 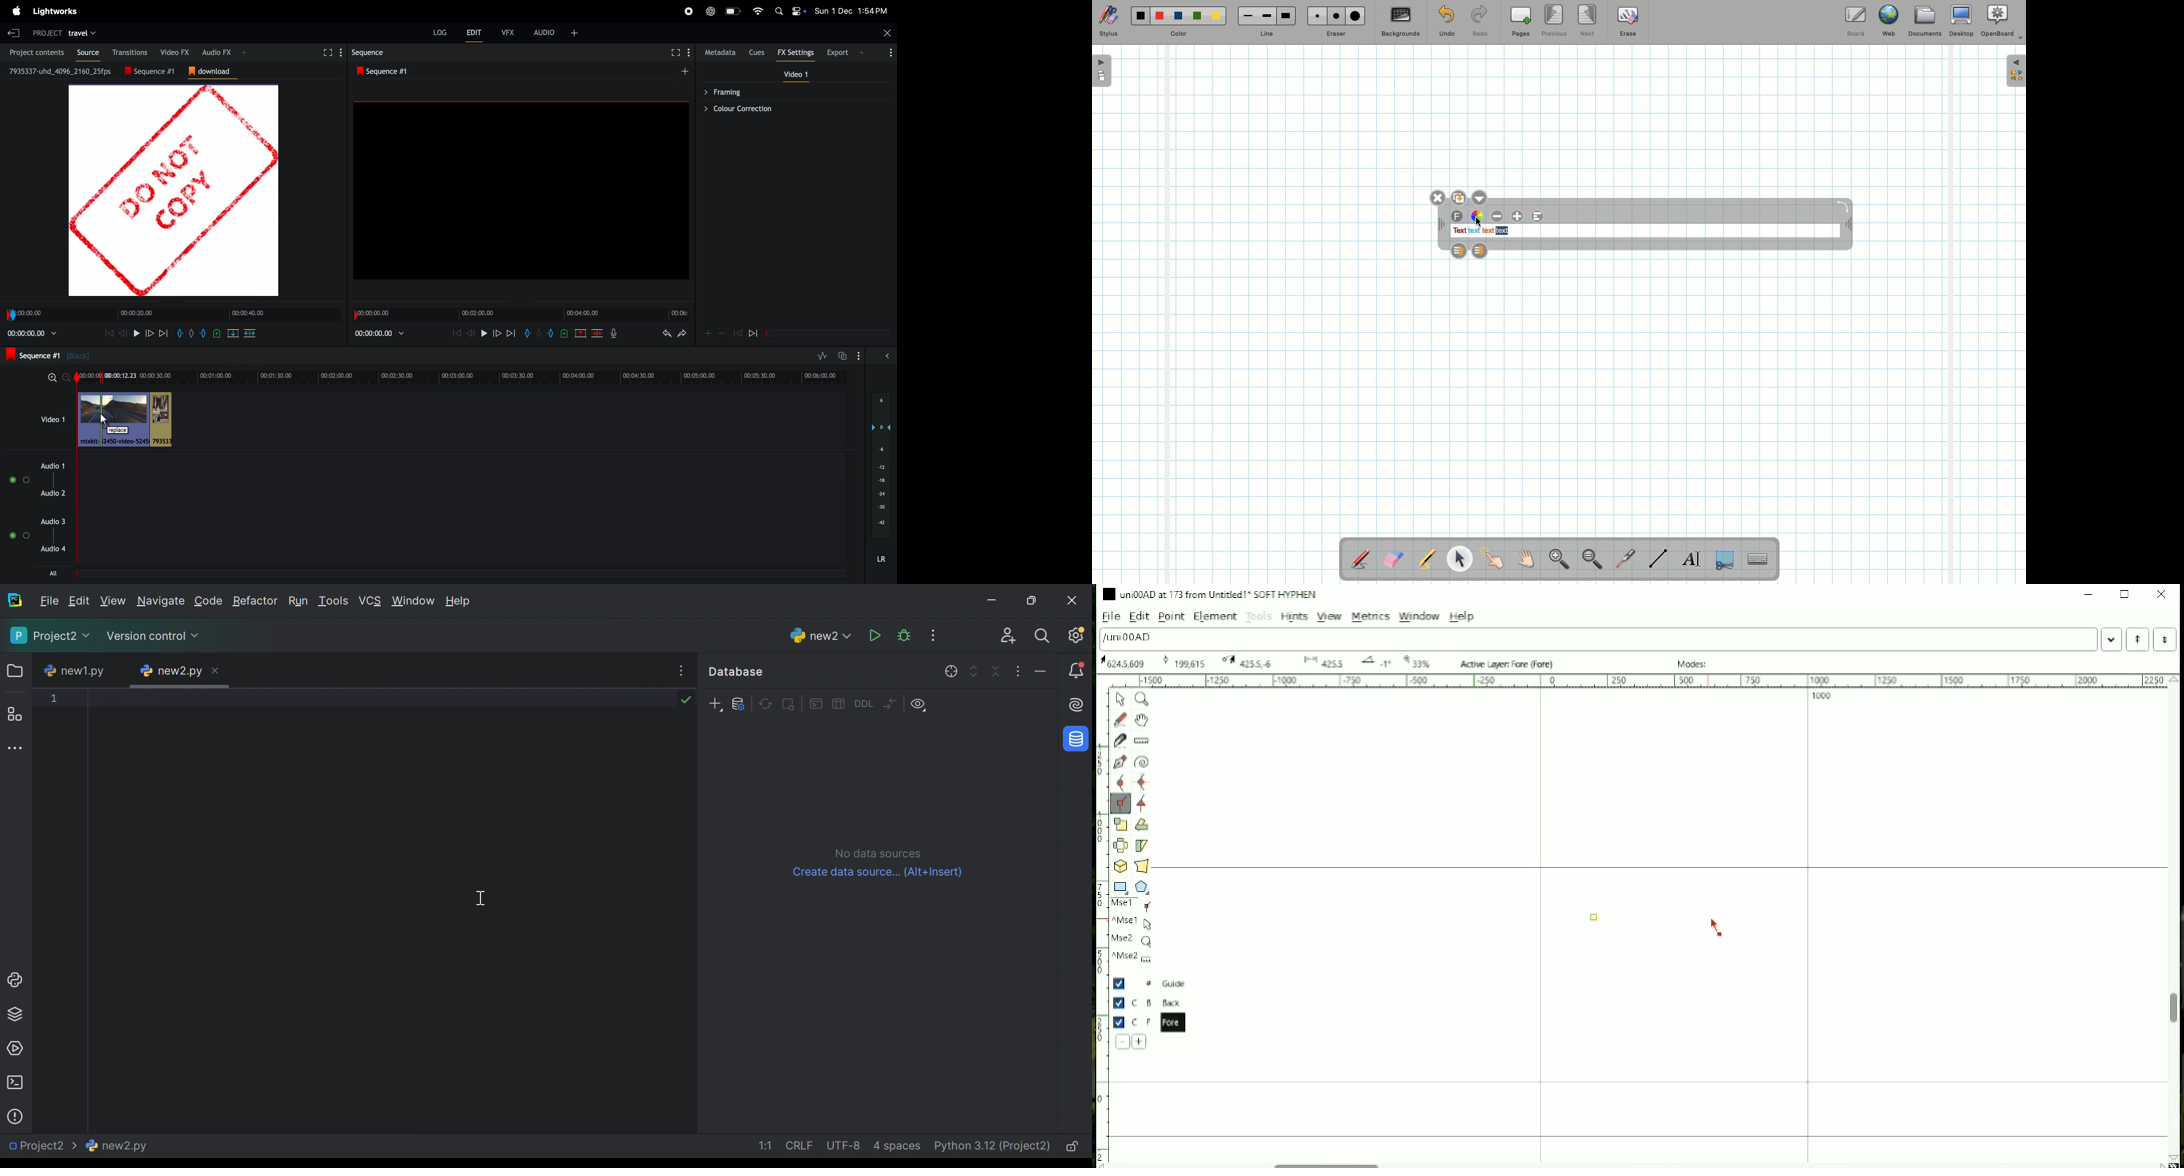 I want to click on View, so click(x=112, y=602).